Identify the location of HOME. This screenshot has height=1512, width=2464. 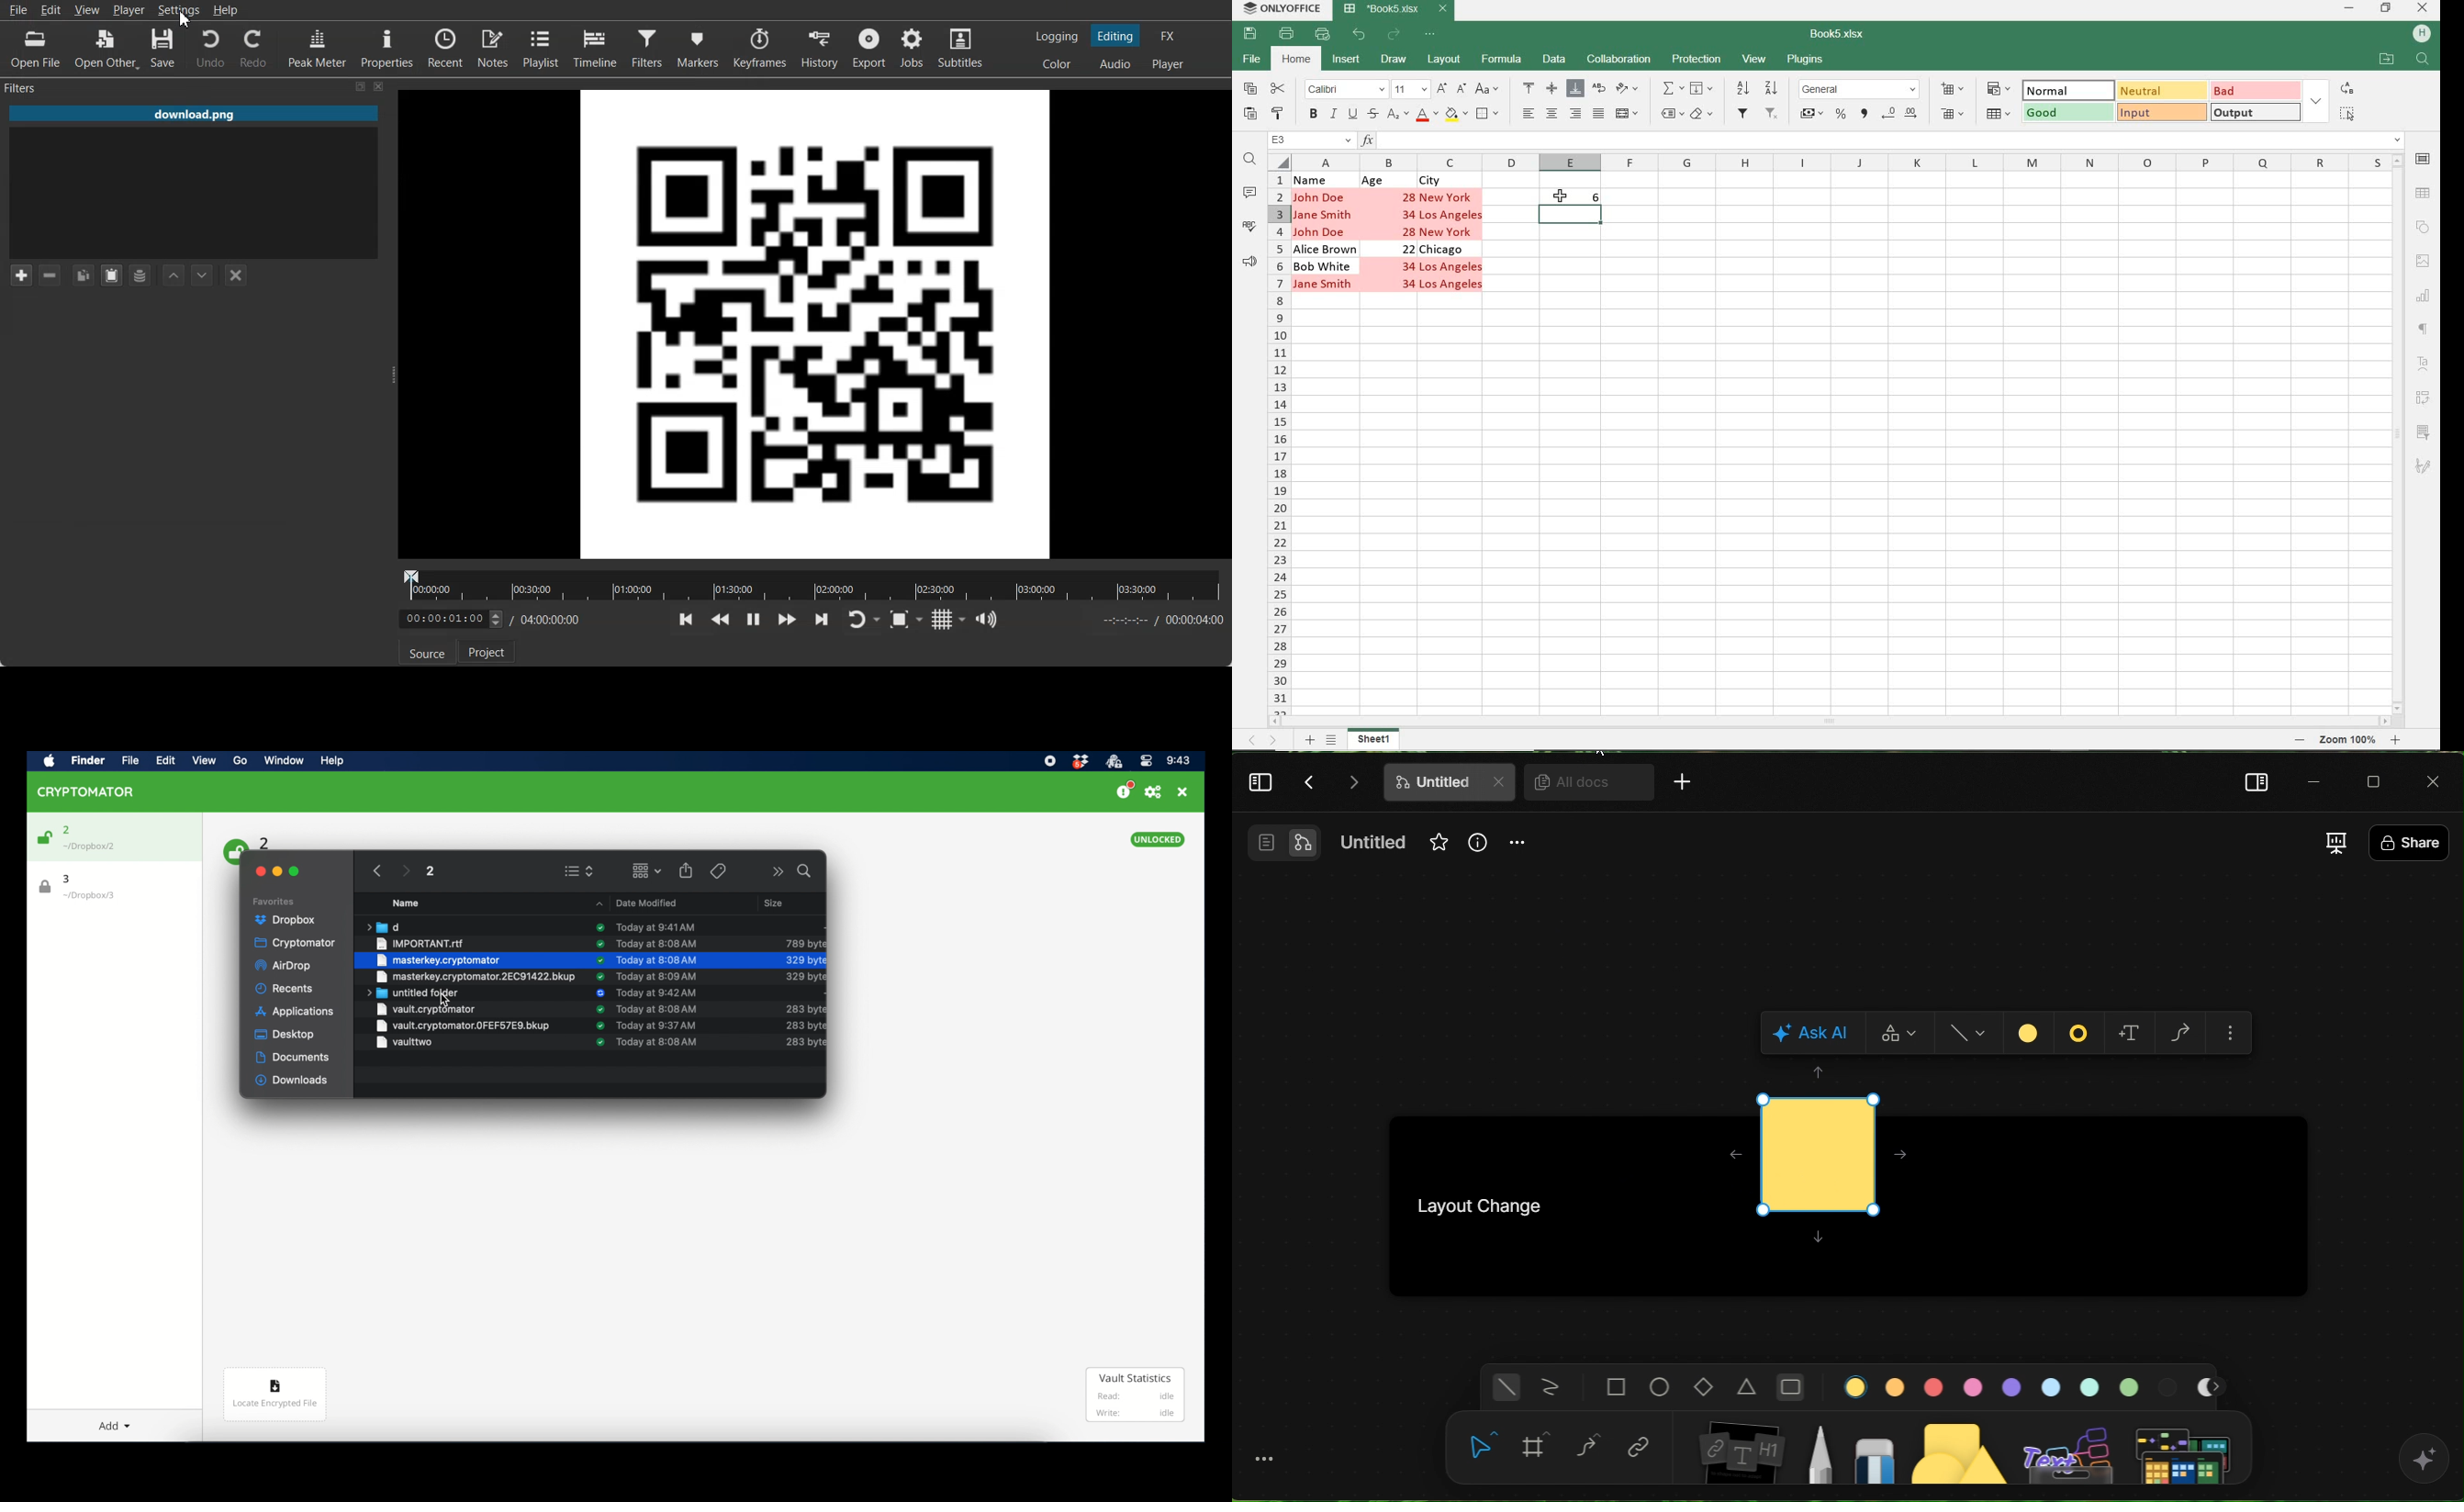
(1295, 60).